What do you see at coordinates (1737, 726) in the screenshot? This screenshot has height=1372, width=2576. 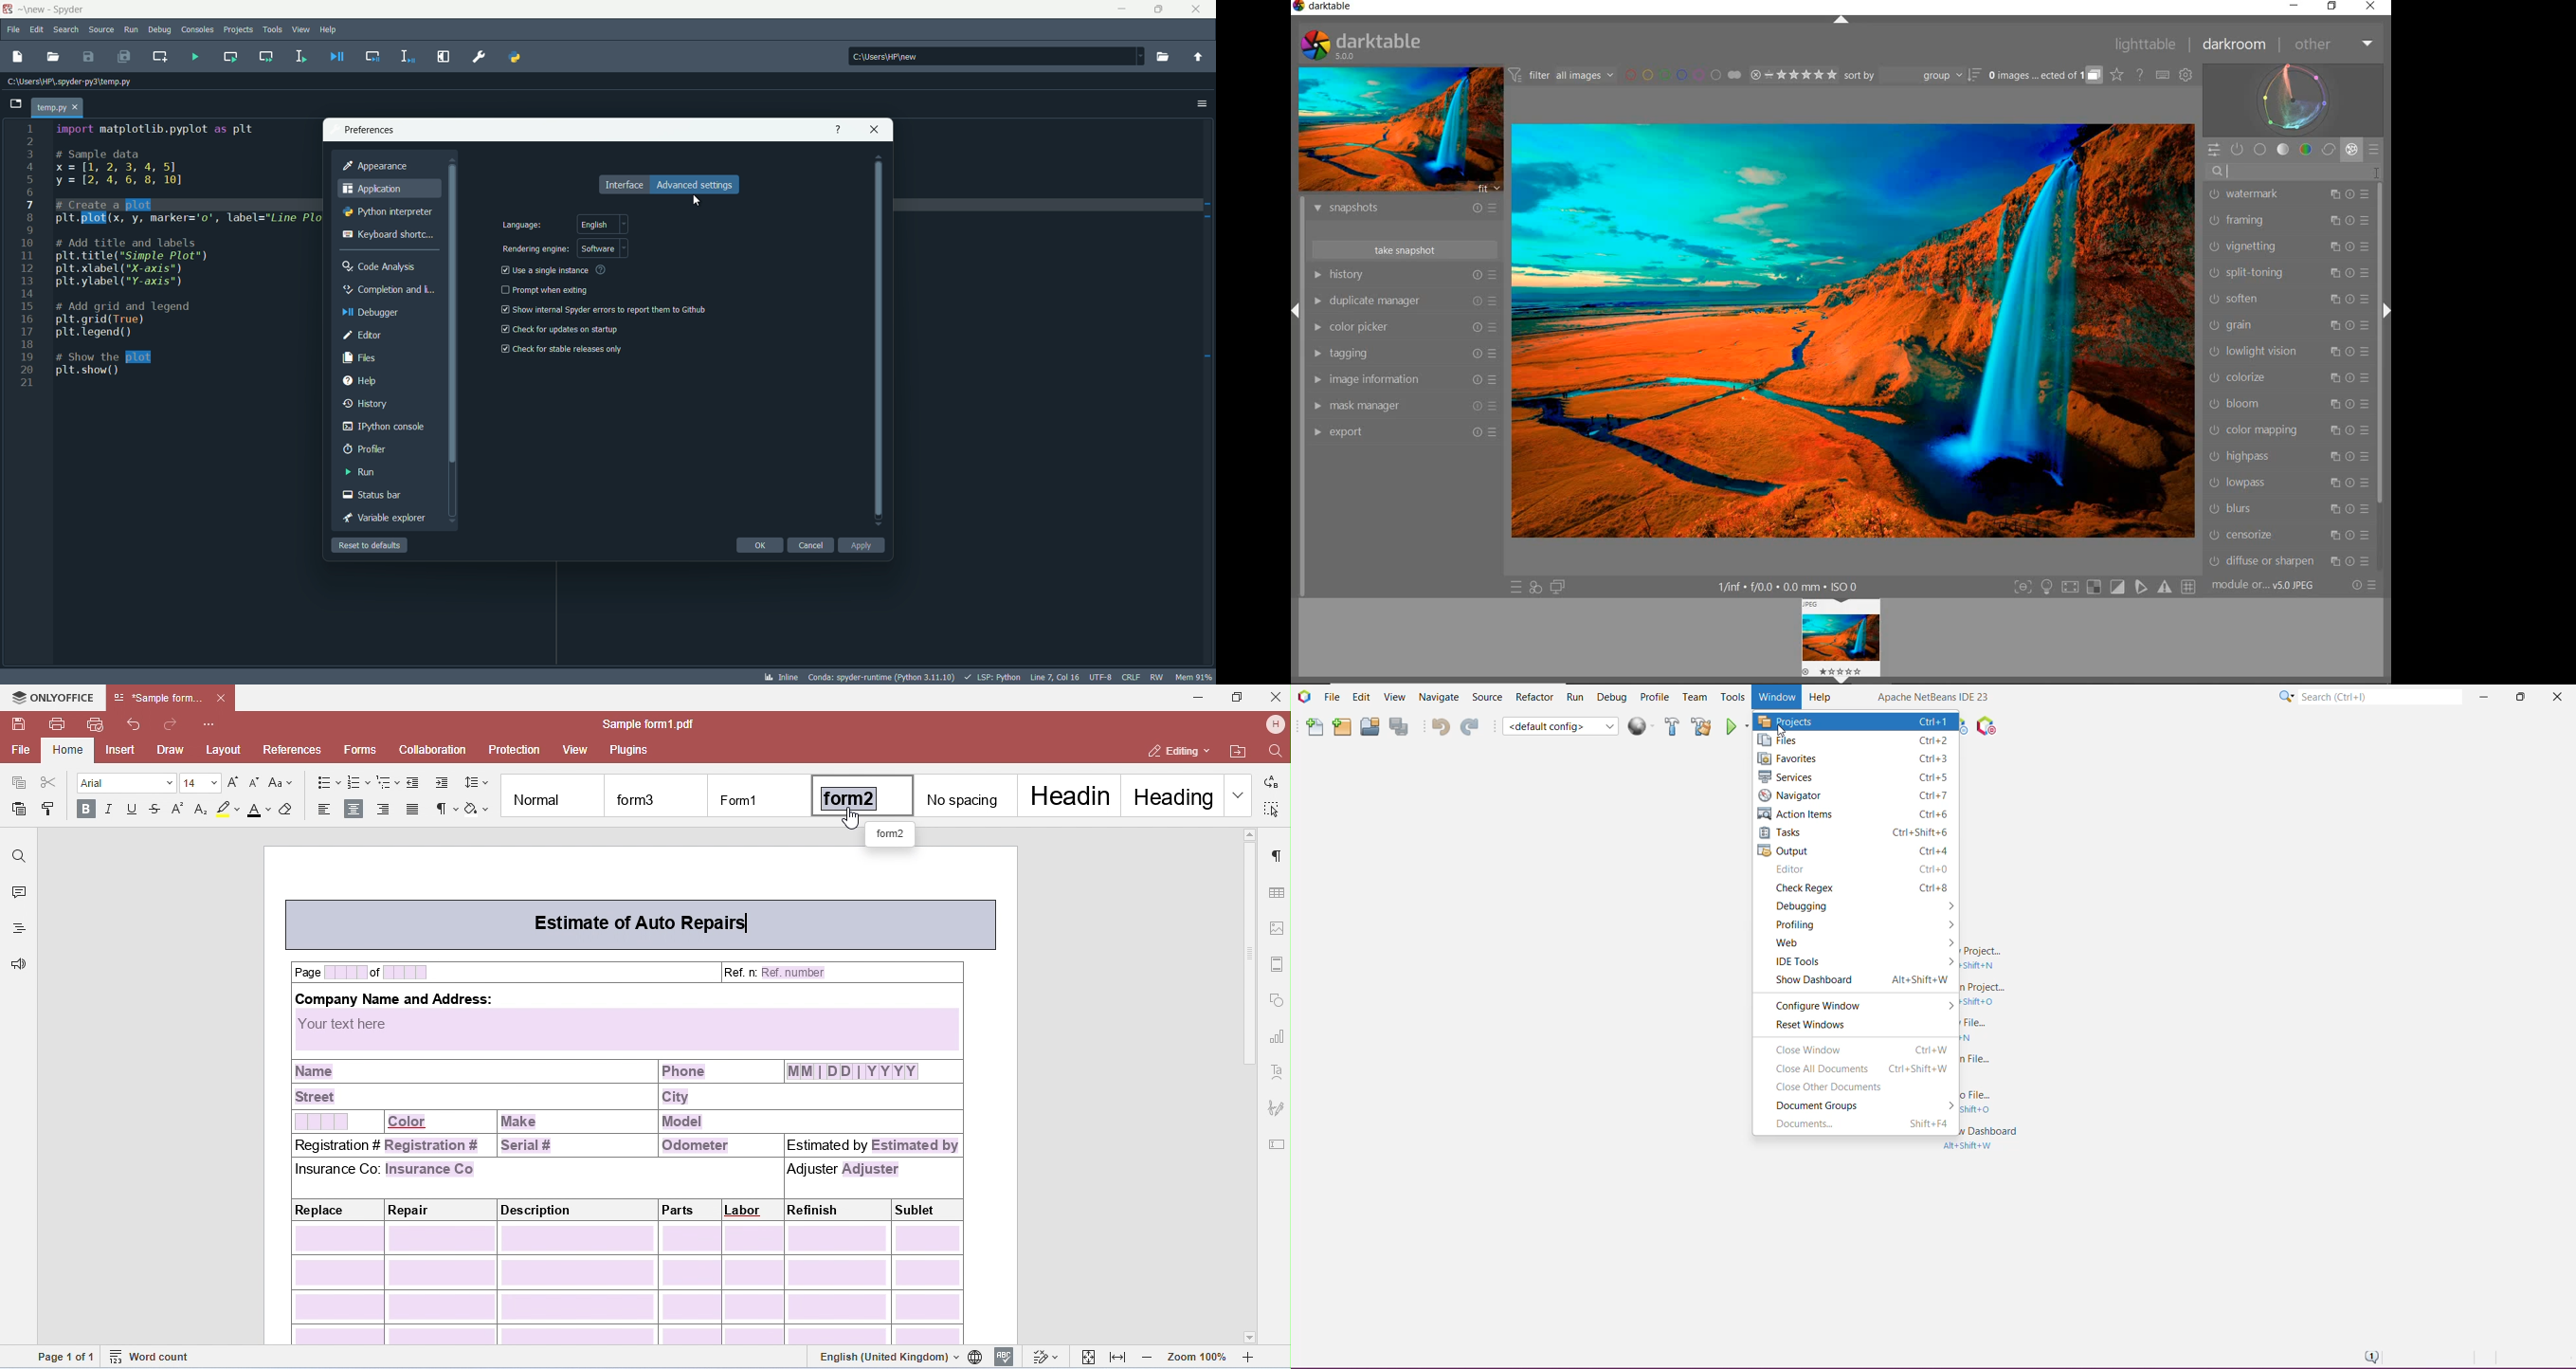 I see `Run Main Project` at bounding box center [1737, 726].